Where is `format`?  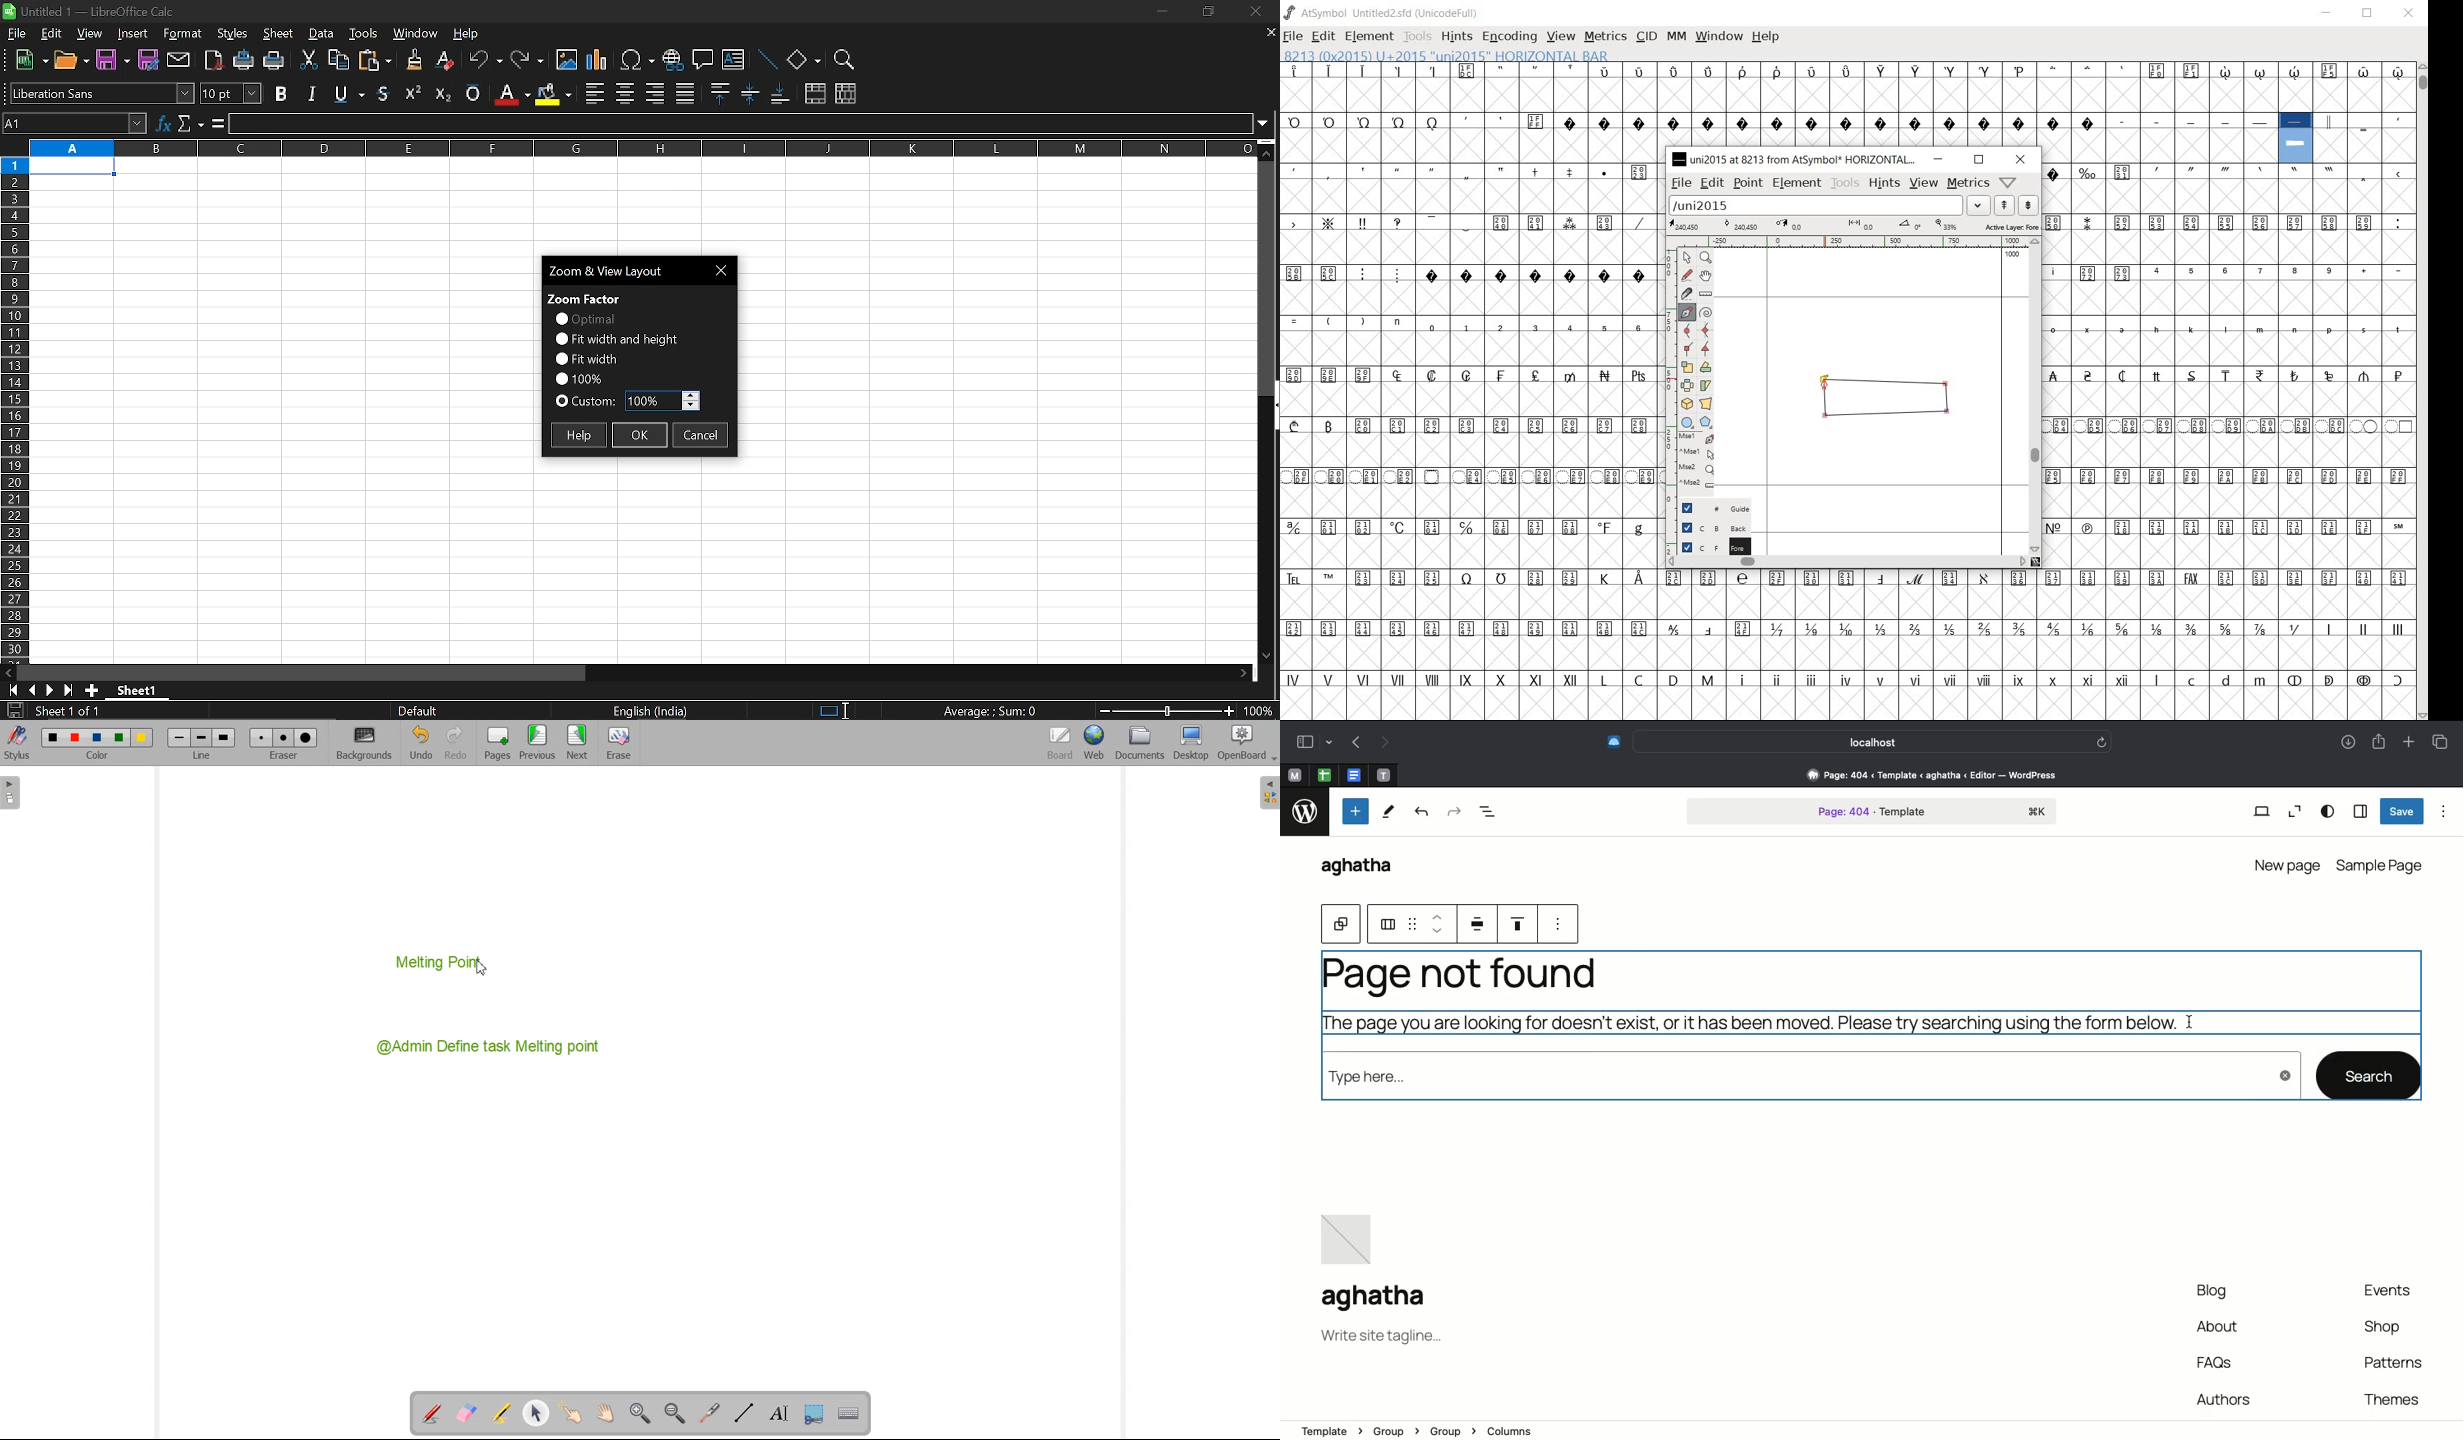 format is located at coordinates (182, 35).